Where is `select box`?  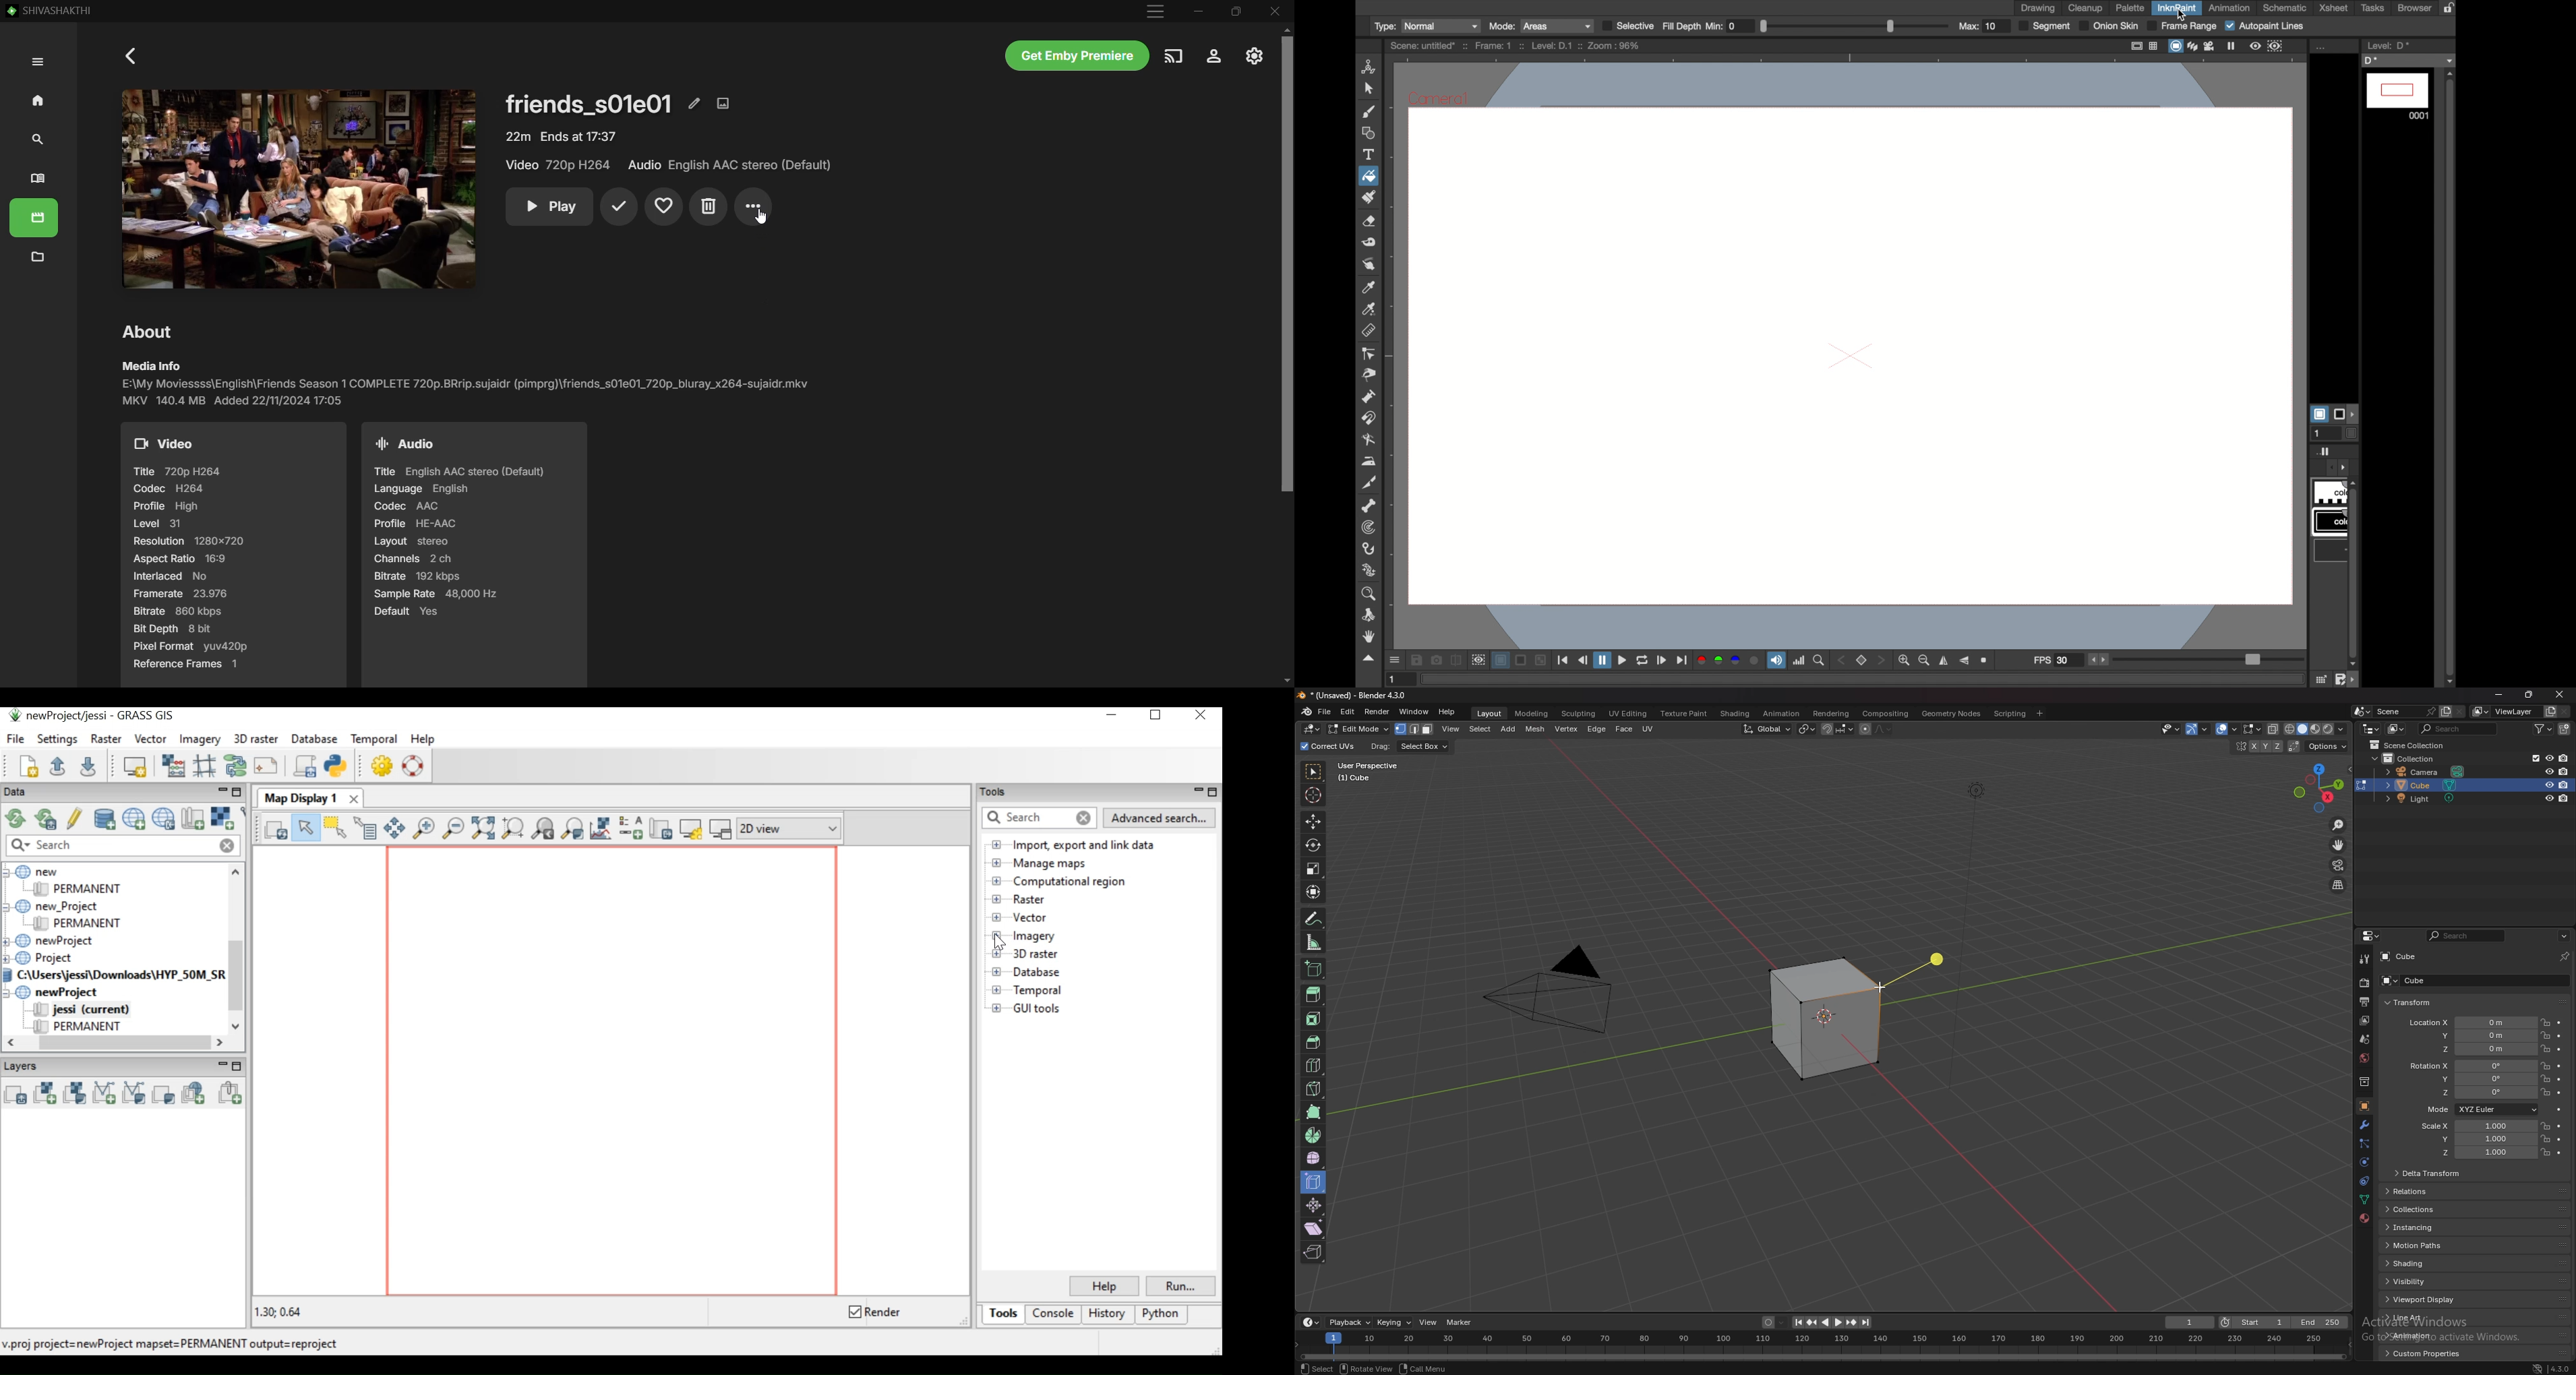 select box is located at coordinates (1425, 746).